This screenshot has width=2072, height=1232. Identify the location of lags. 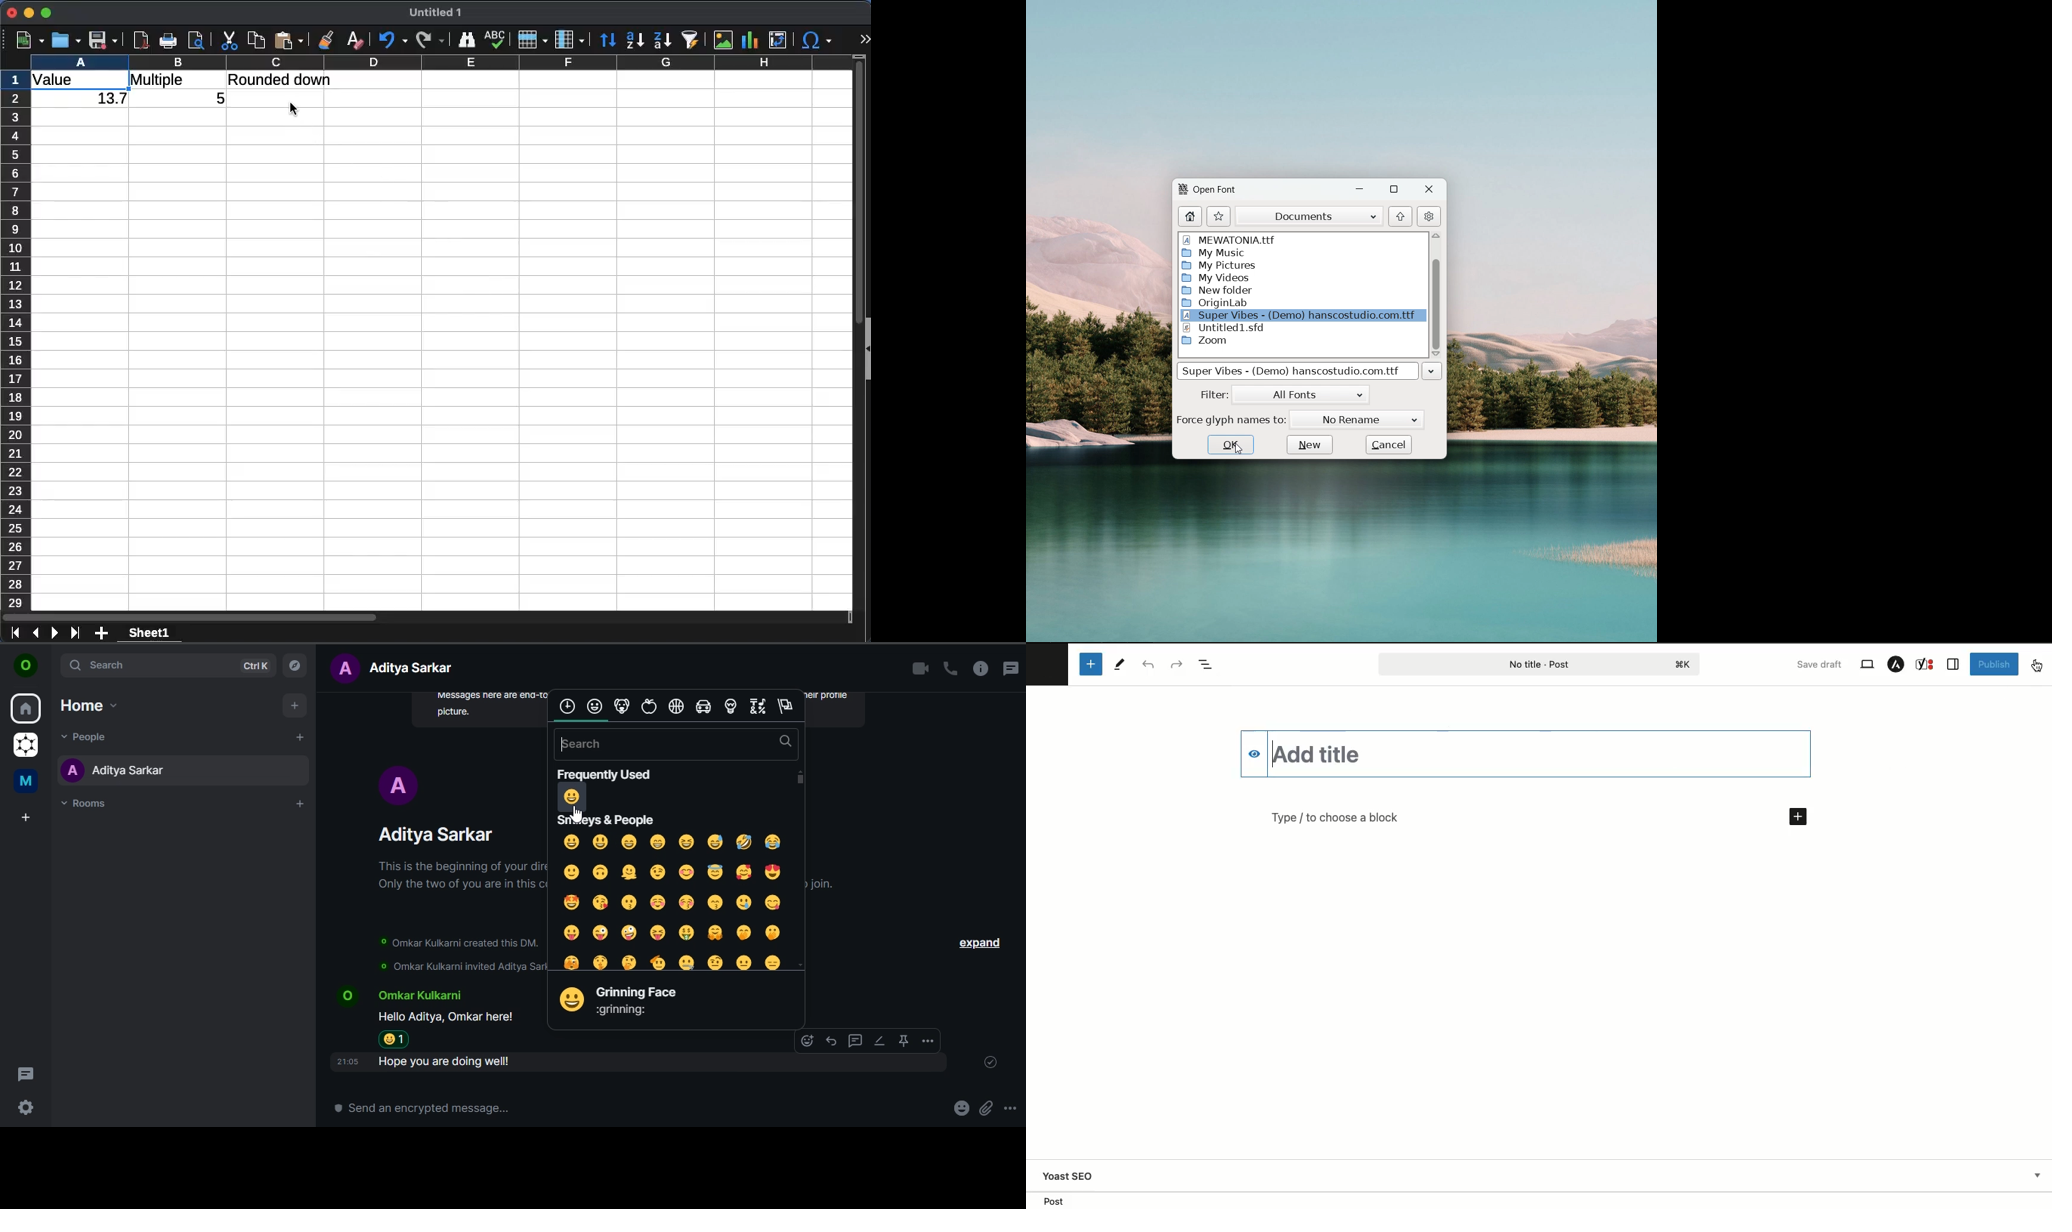
(788, 706).